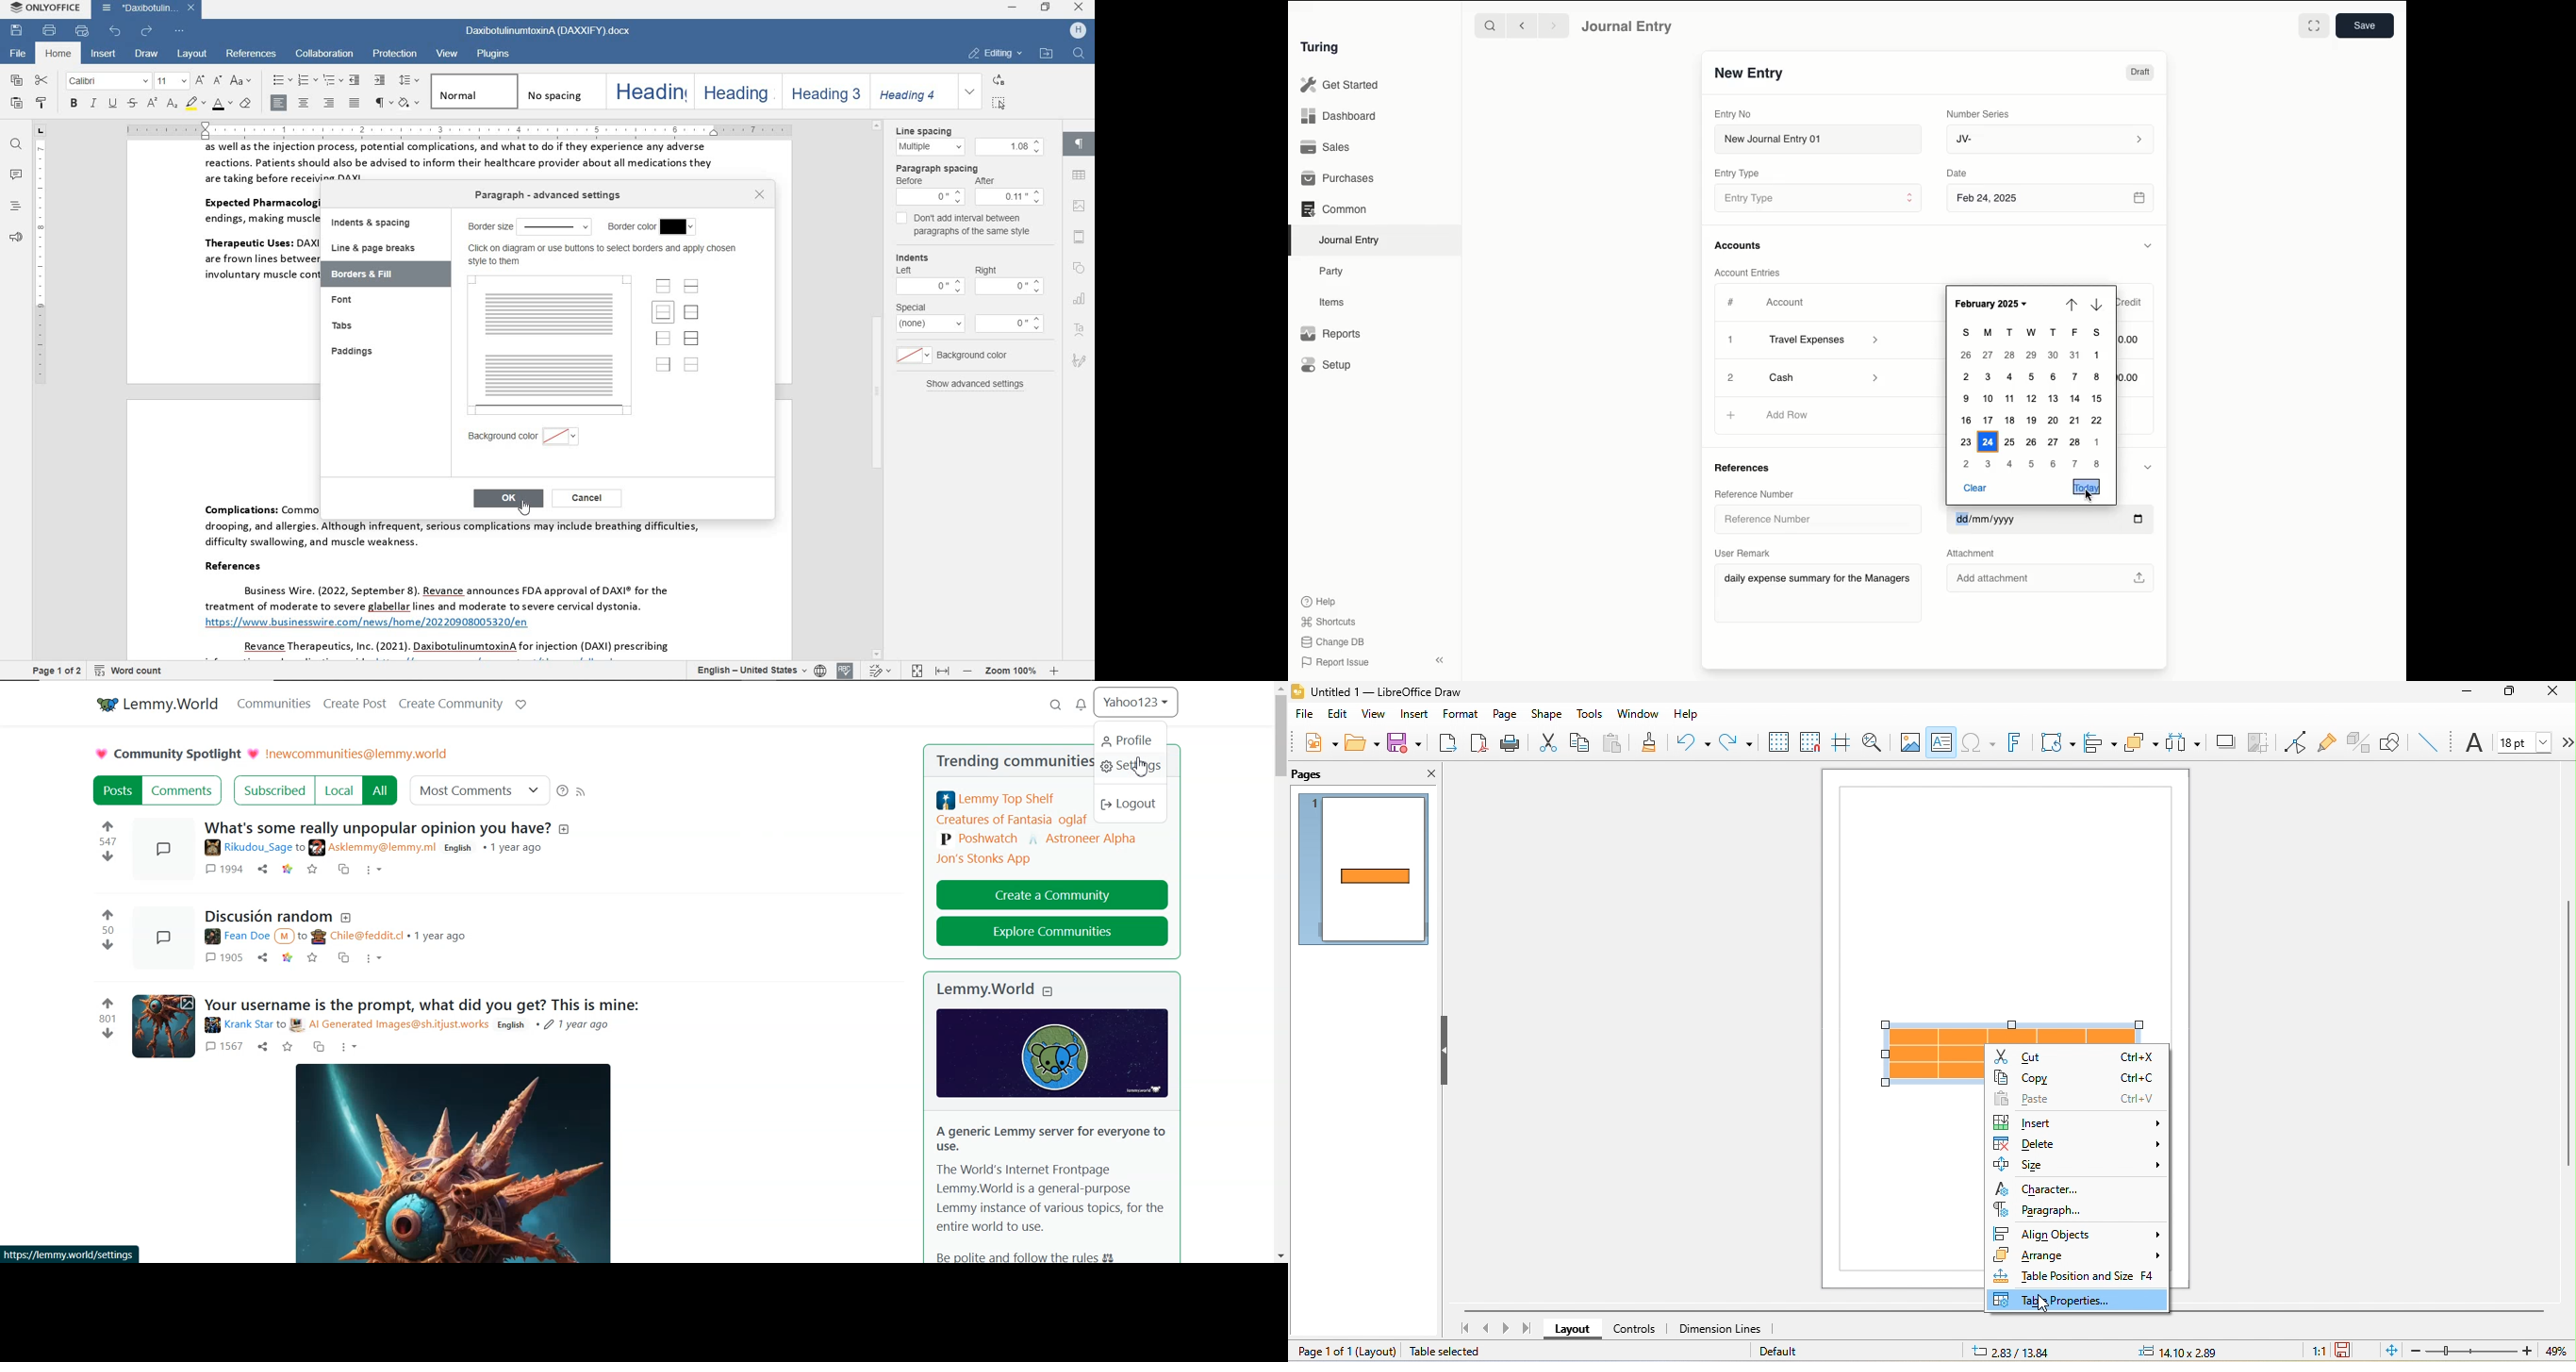 The height and width of the screenshot is (1372, 2576). I want to click on heading 1, so click(648, 91).